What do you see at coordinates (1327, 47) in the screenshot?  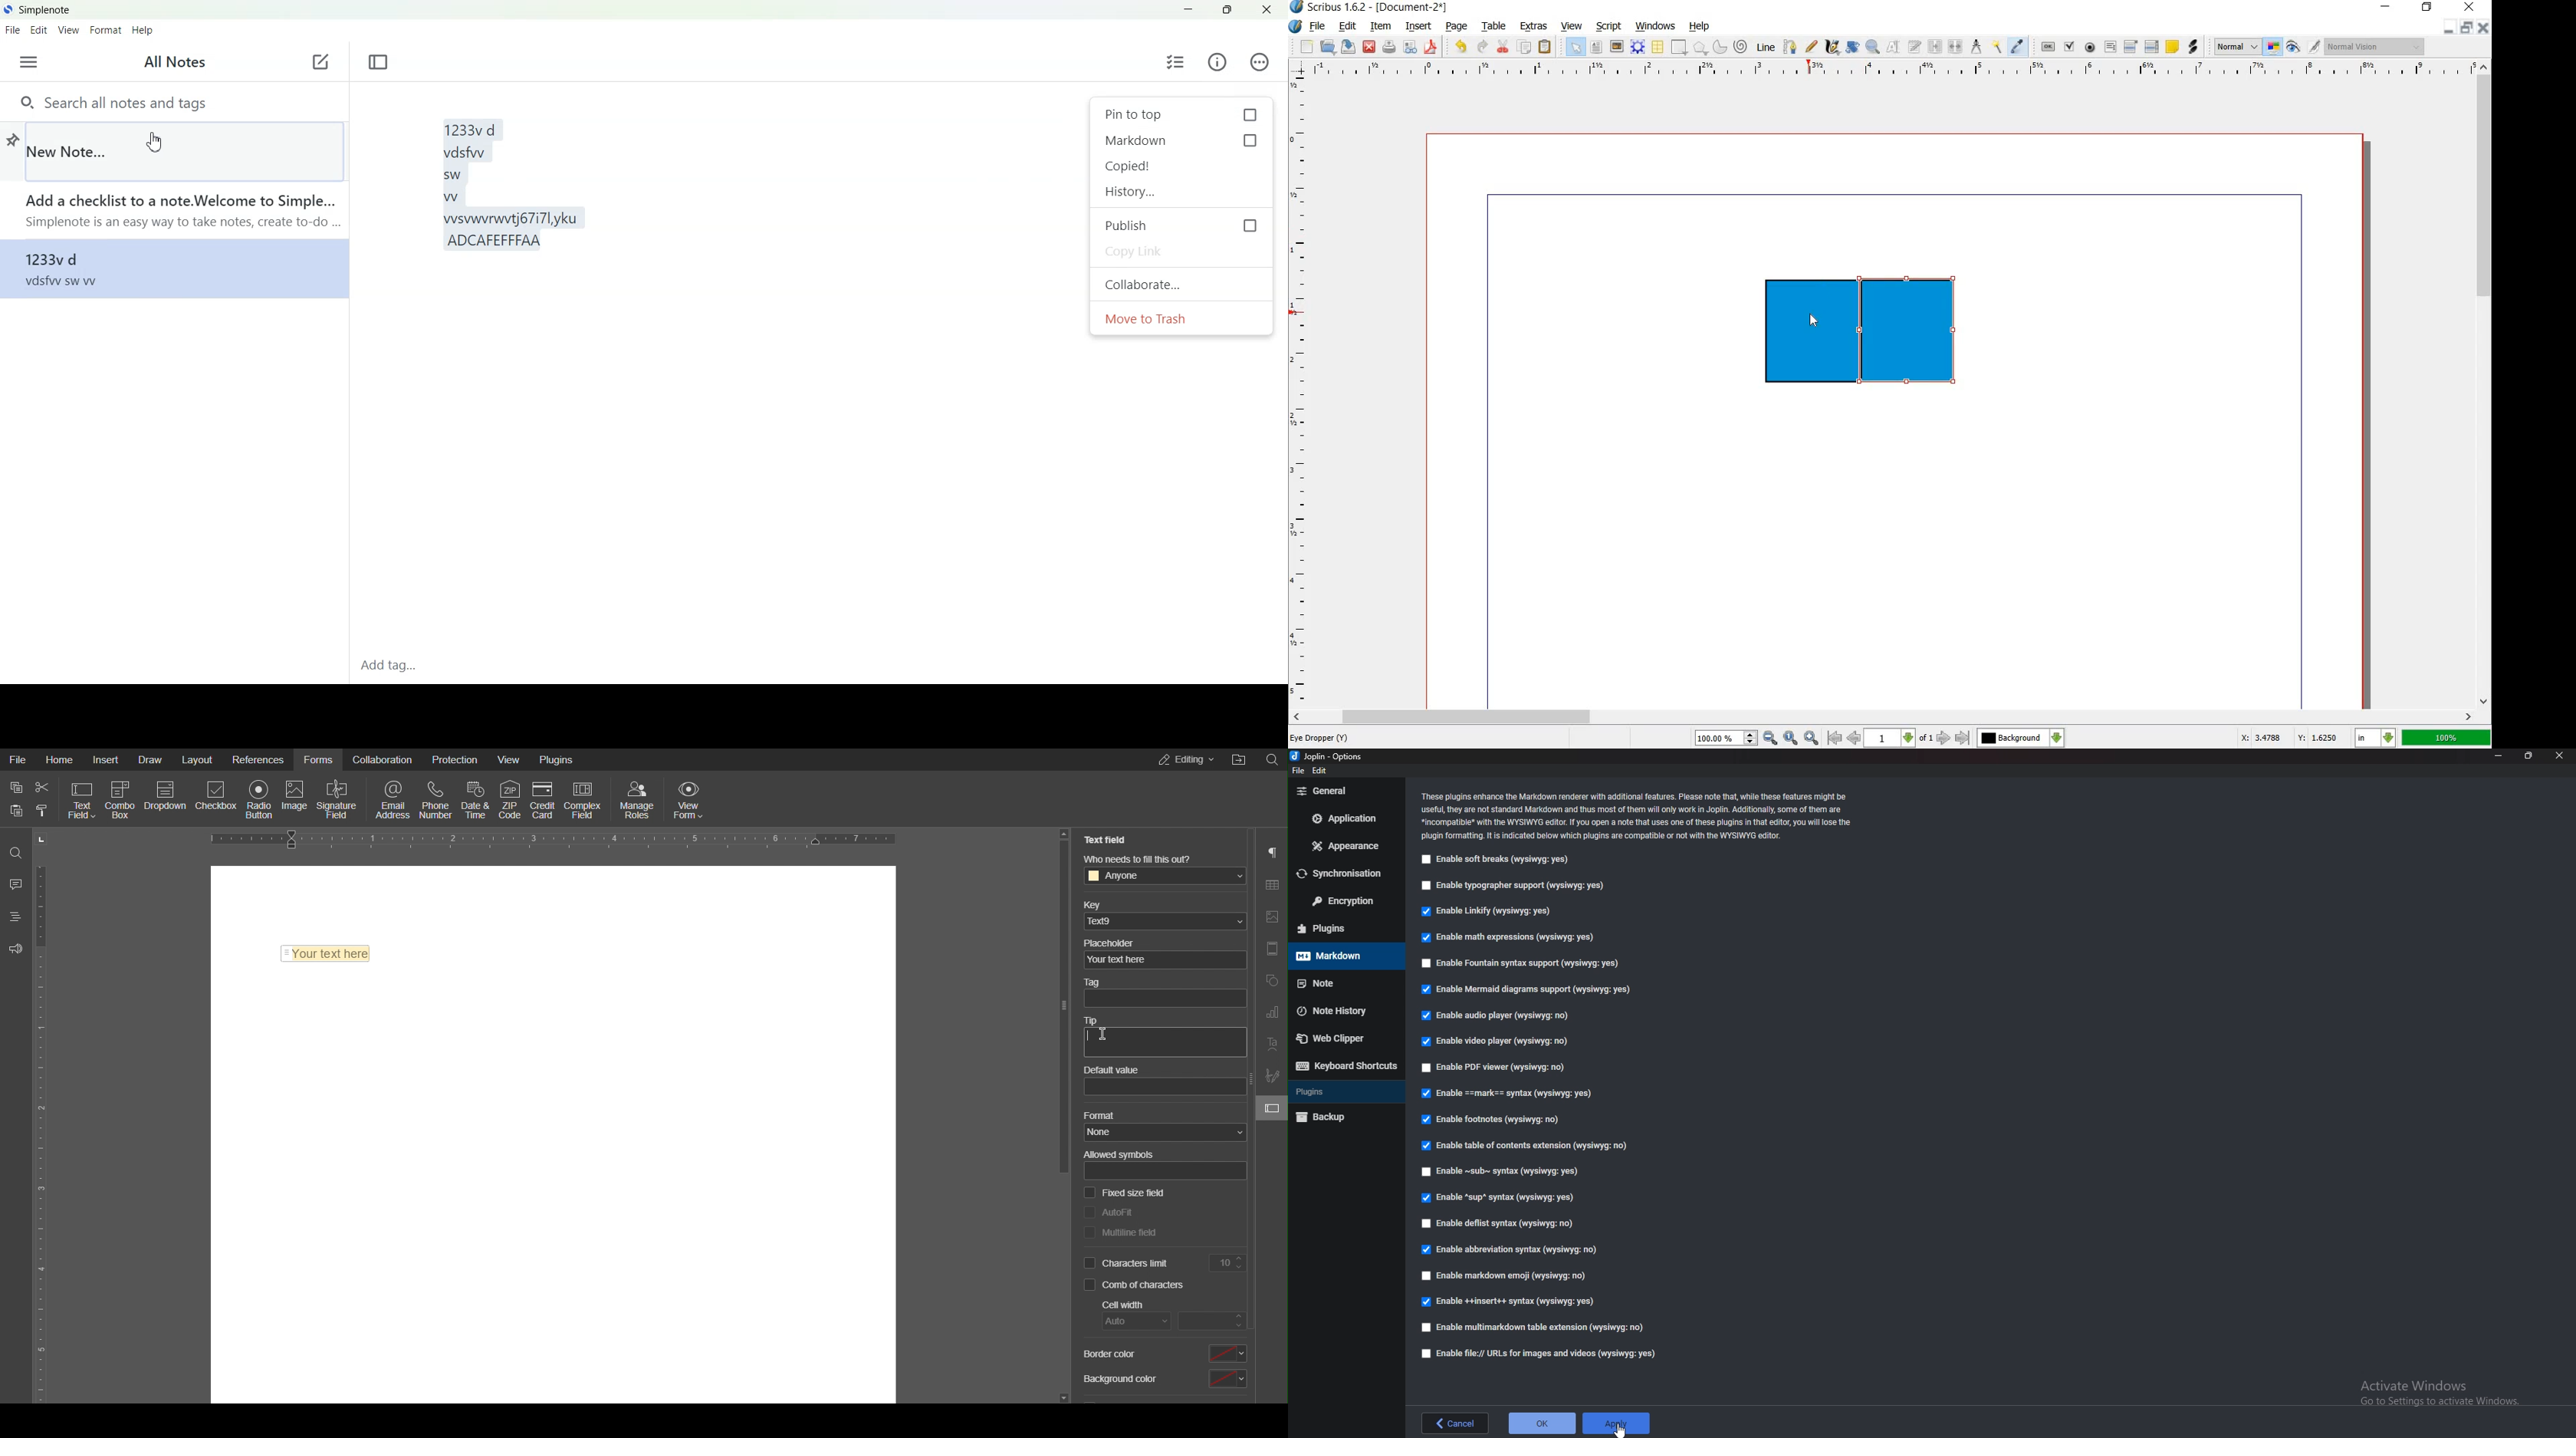 I see `open` at bounding box center [1327, 47].